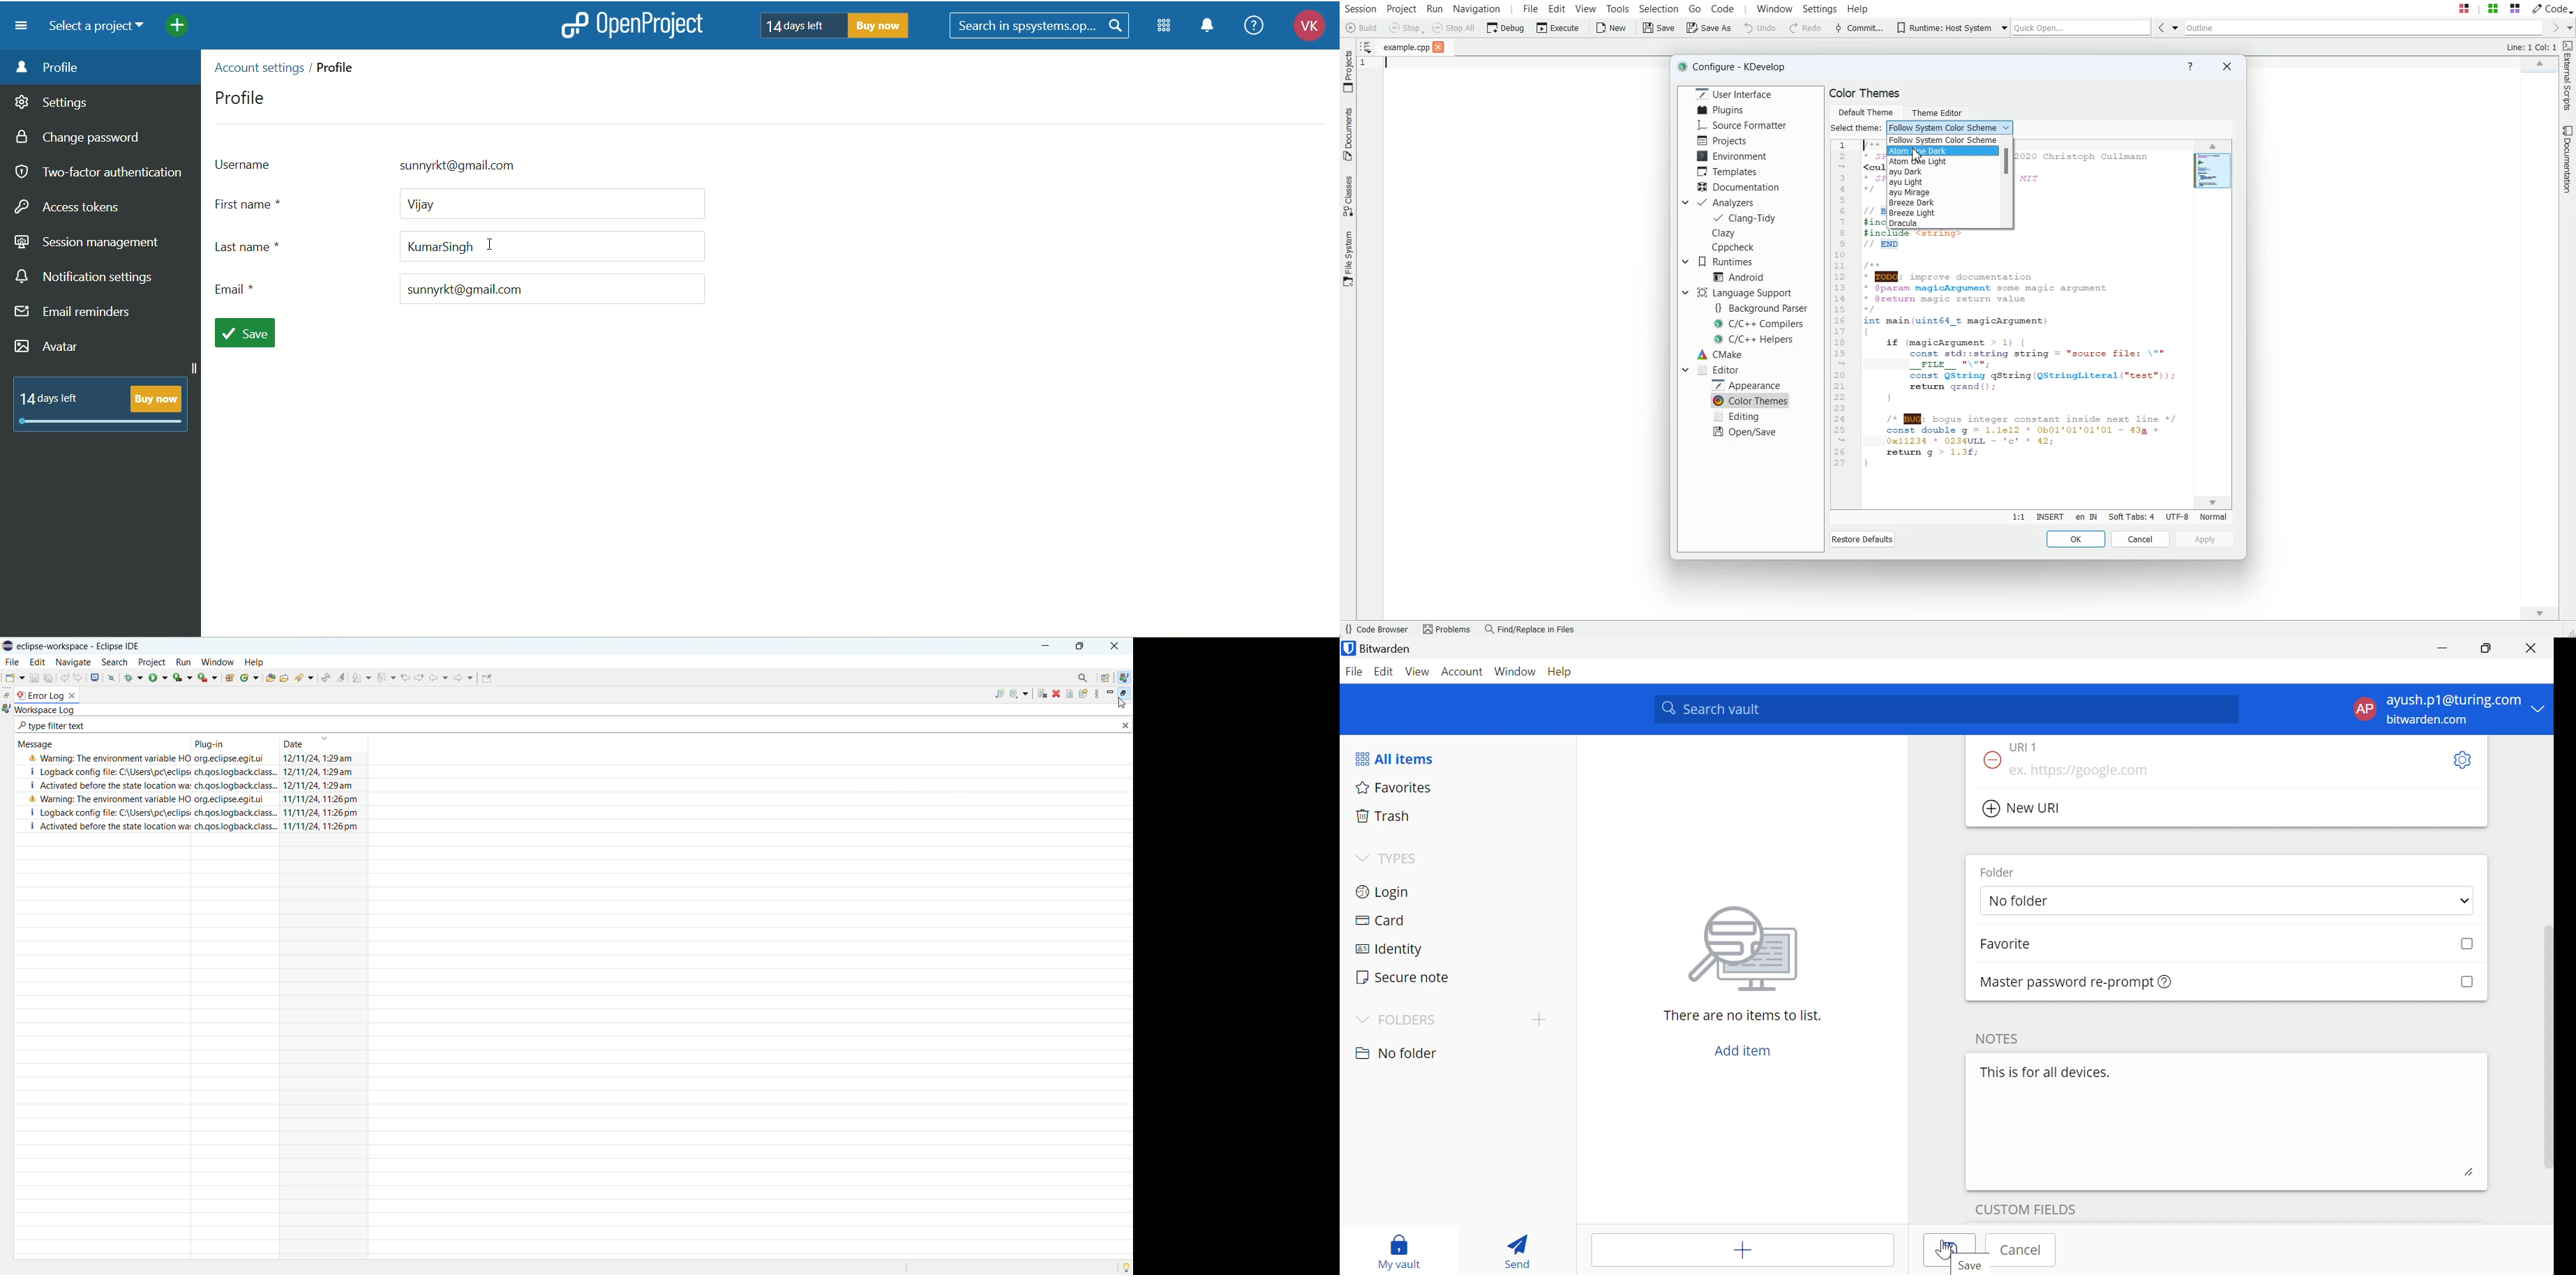 The image size is (2576, 1288). What do you see at coordinates (1720, 110) in the screenshot?
I see `Plugins` at bounding box center [1720, 110].